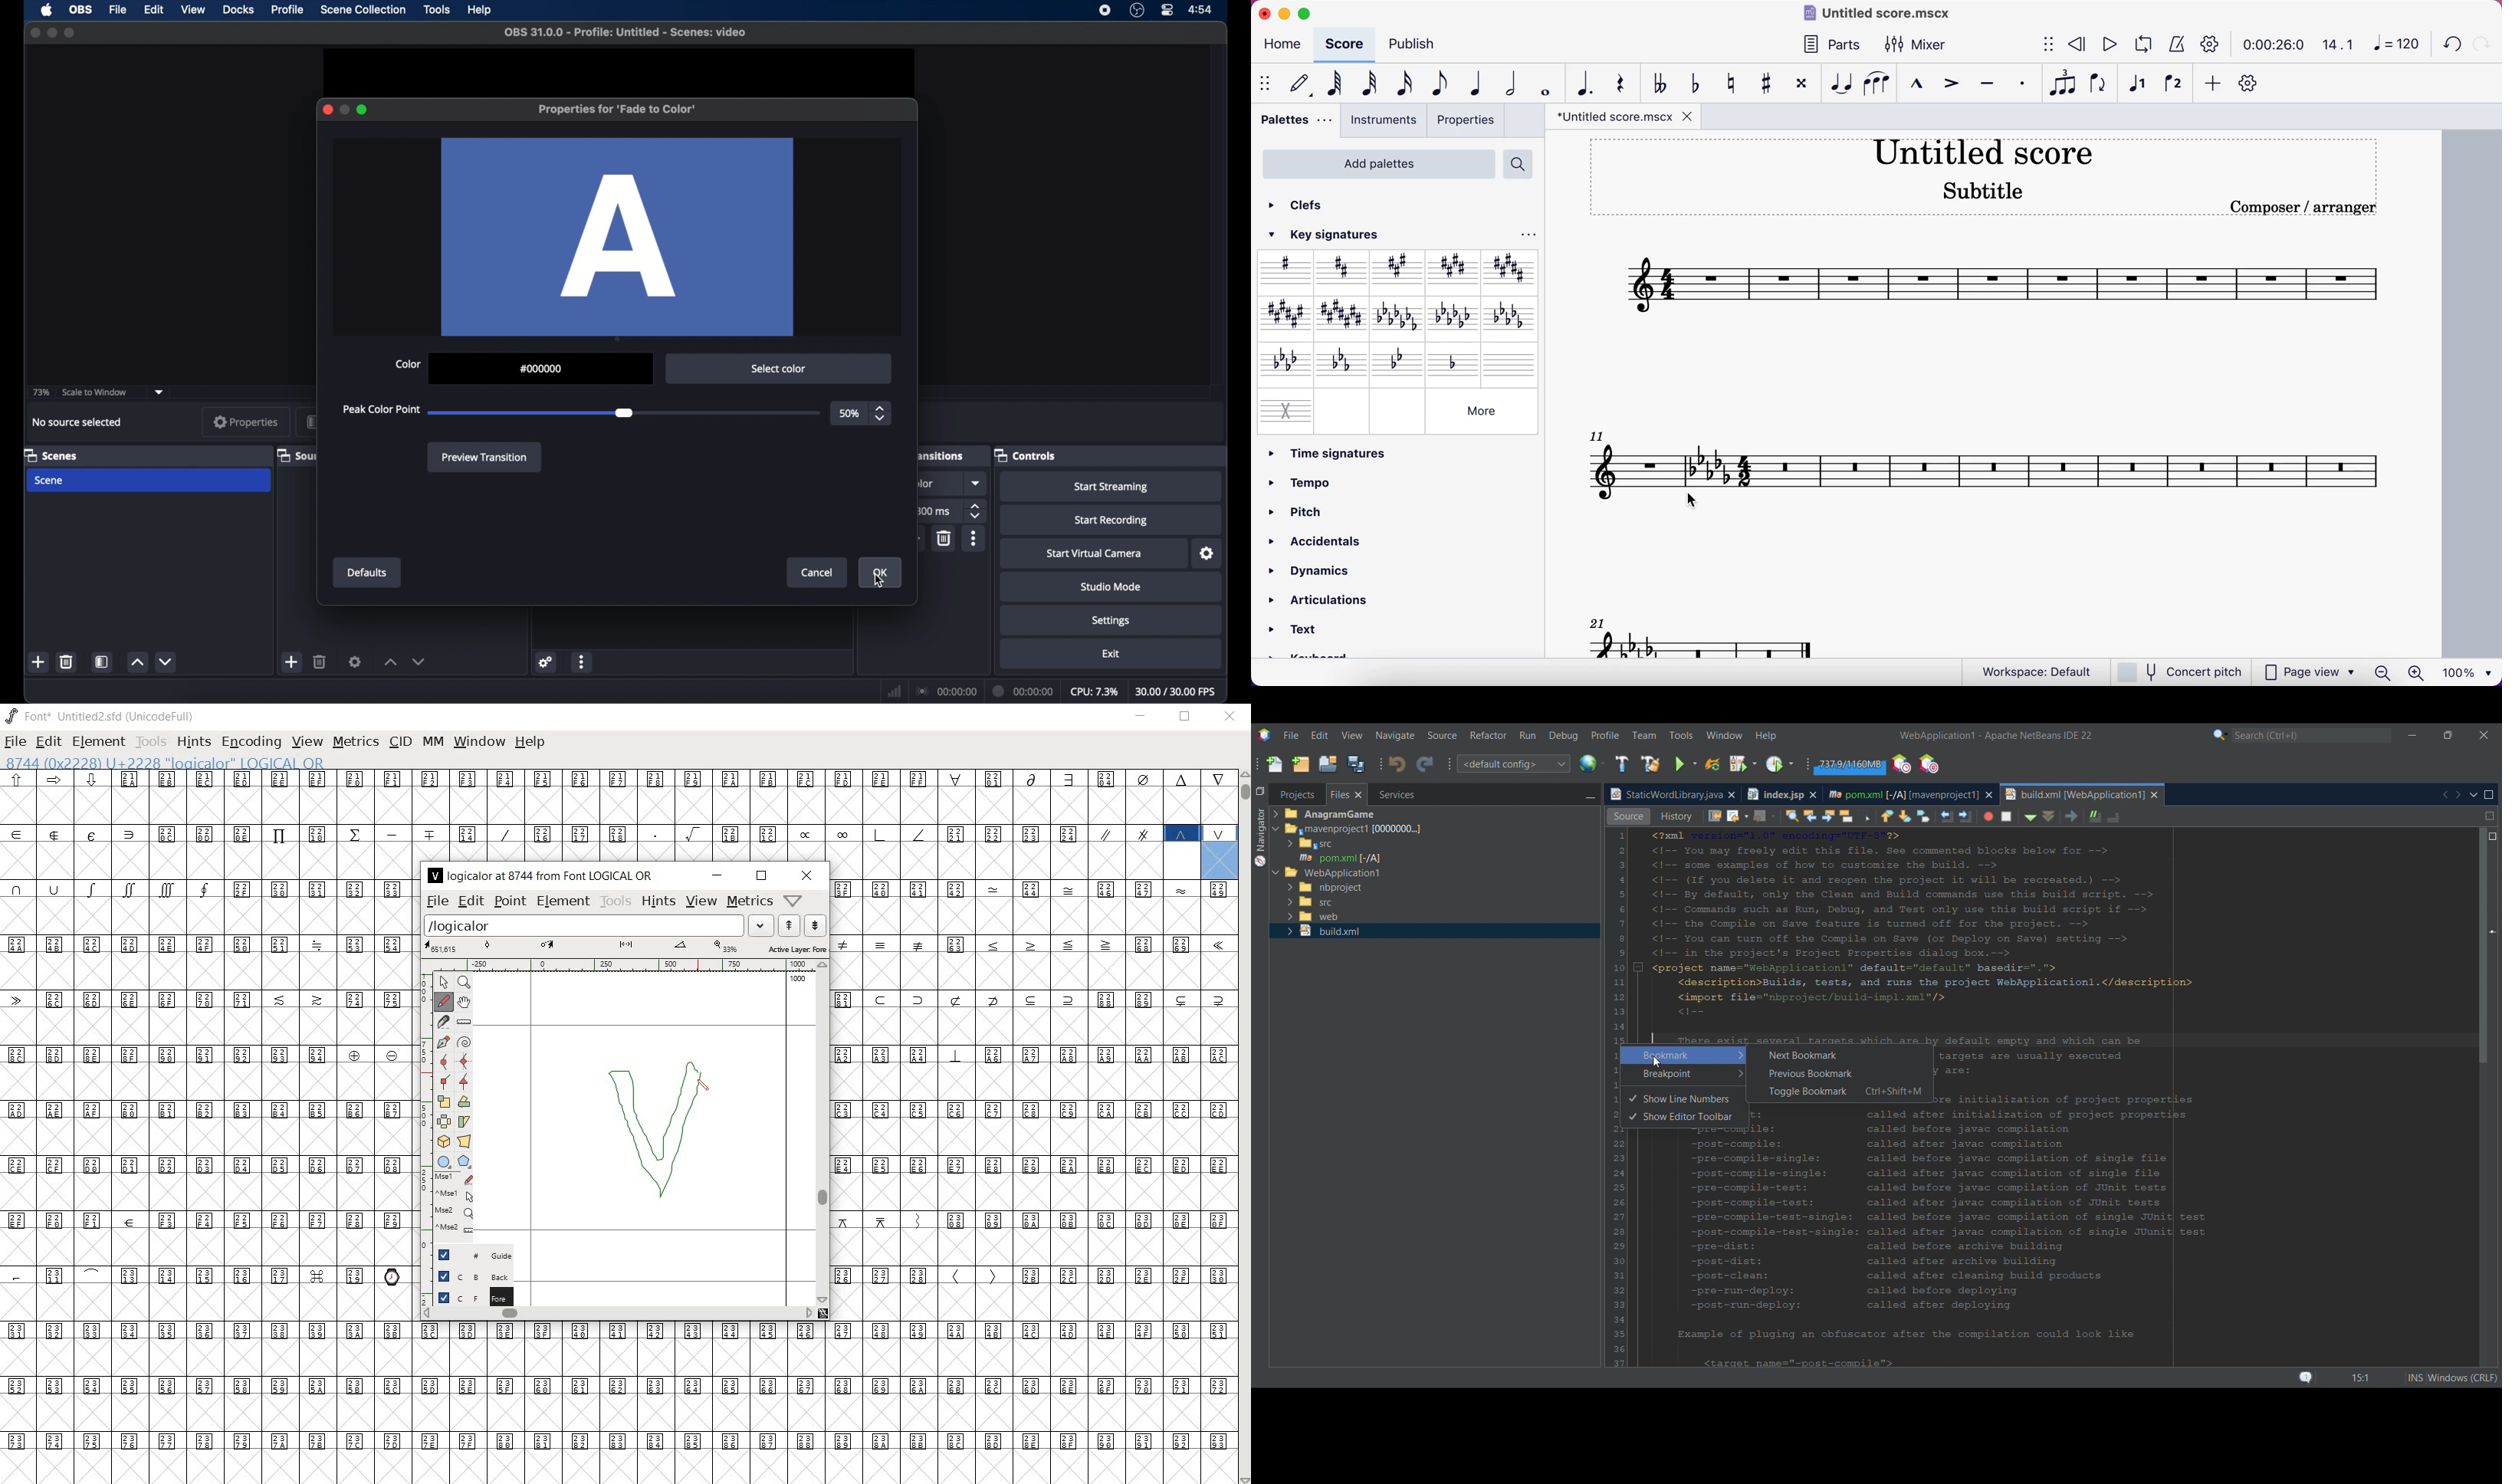  I want to click on more options, so click(975, 538).